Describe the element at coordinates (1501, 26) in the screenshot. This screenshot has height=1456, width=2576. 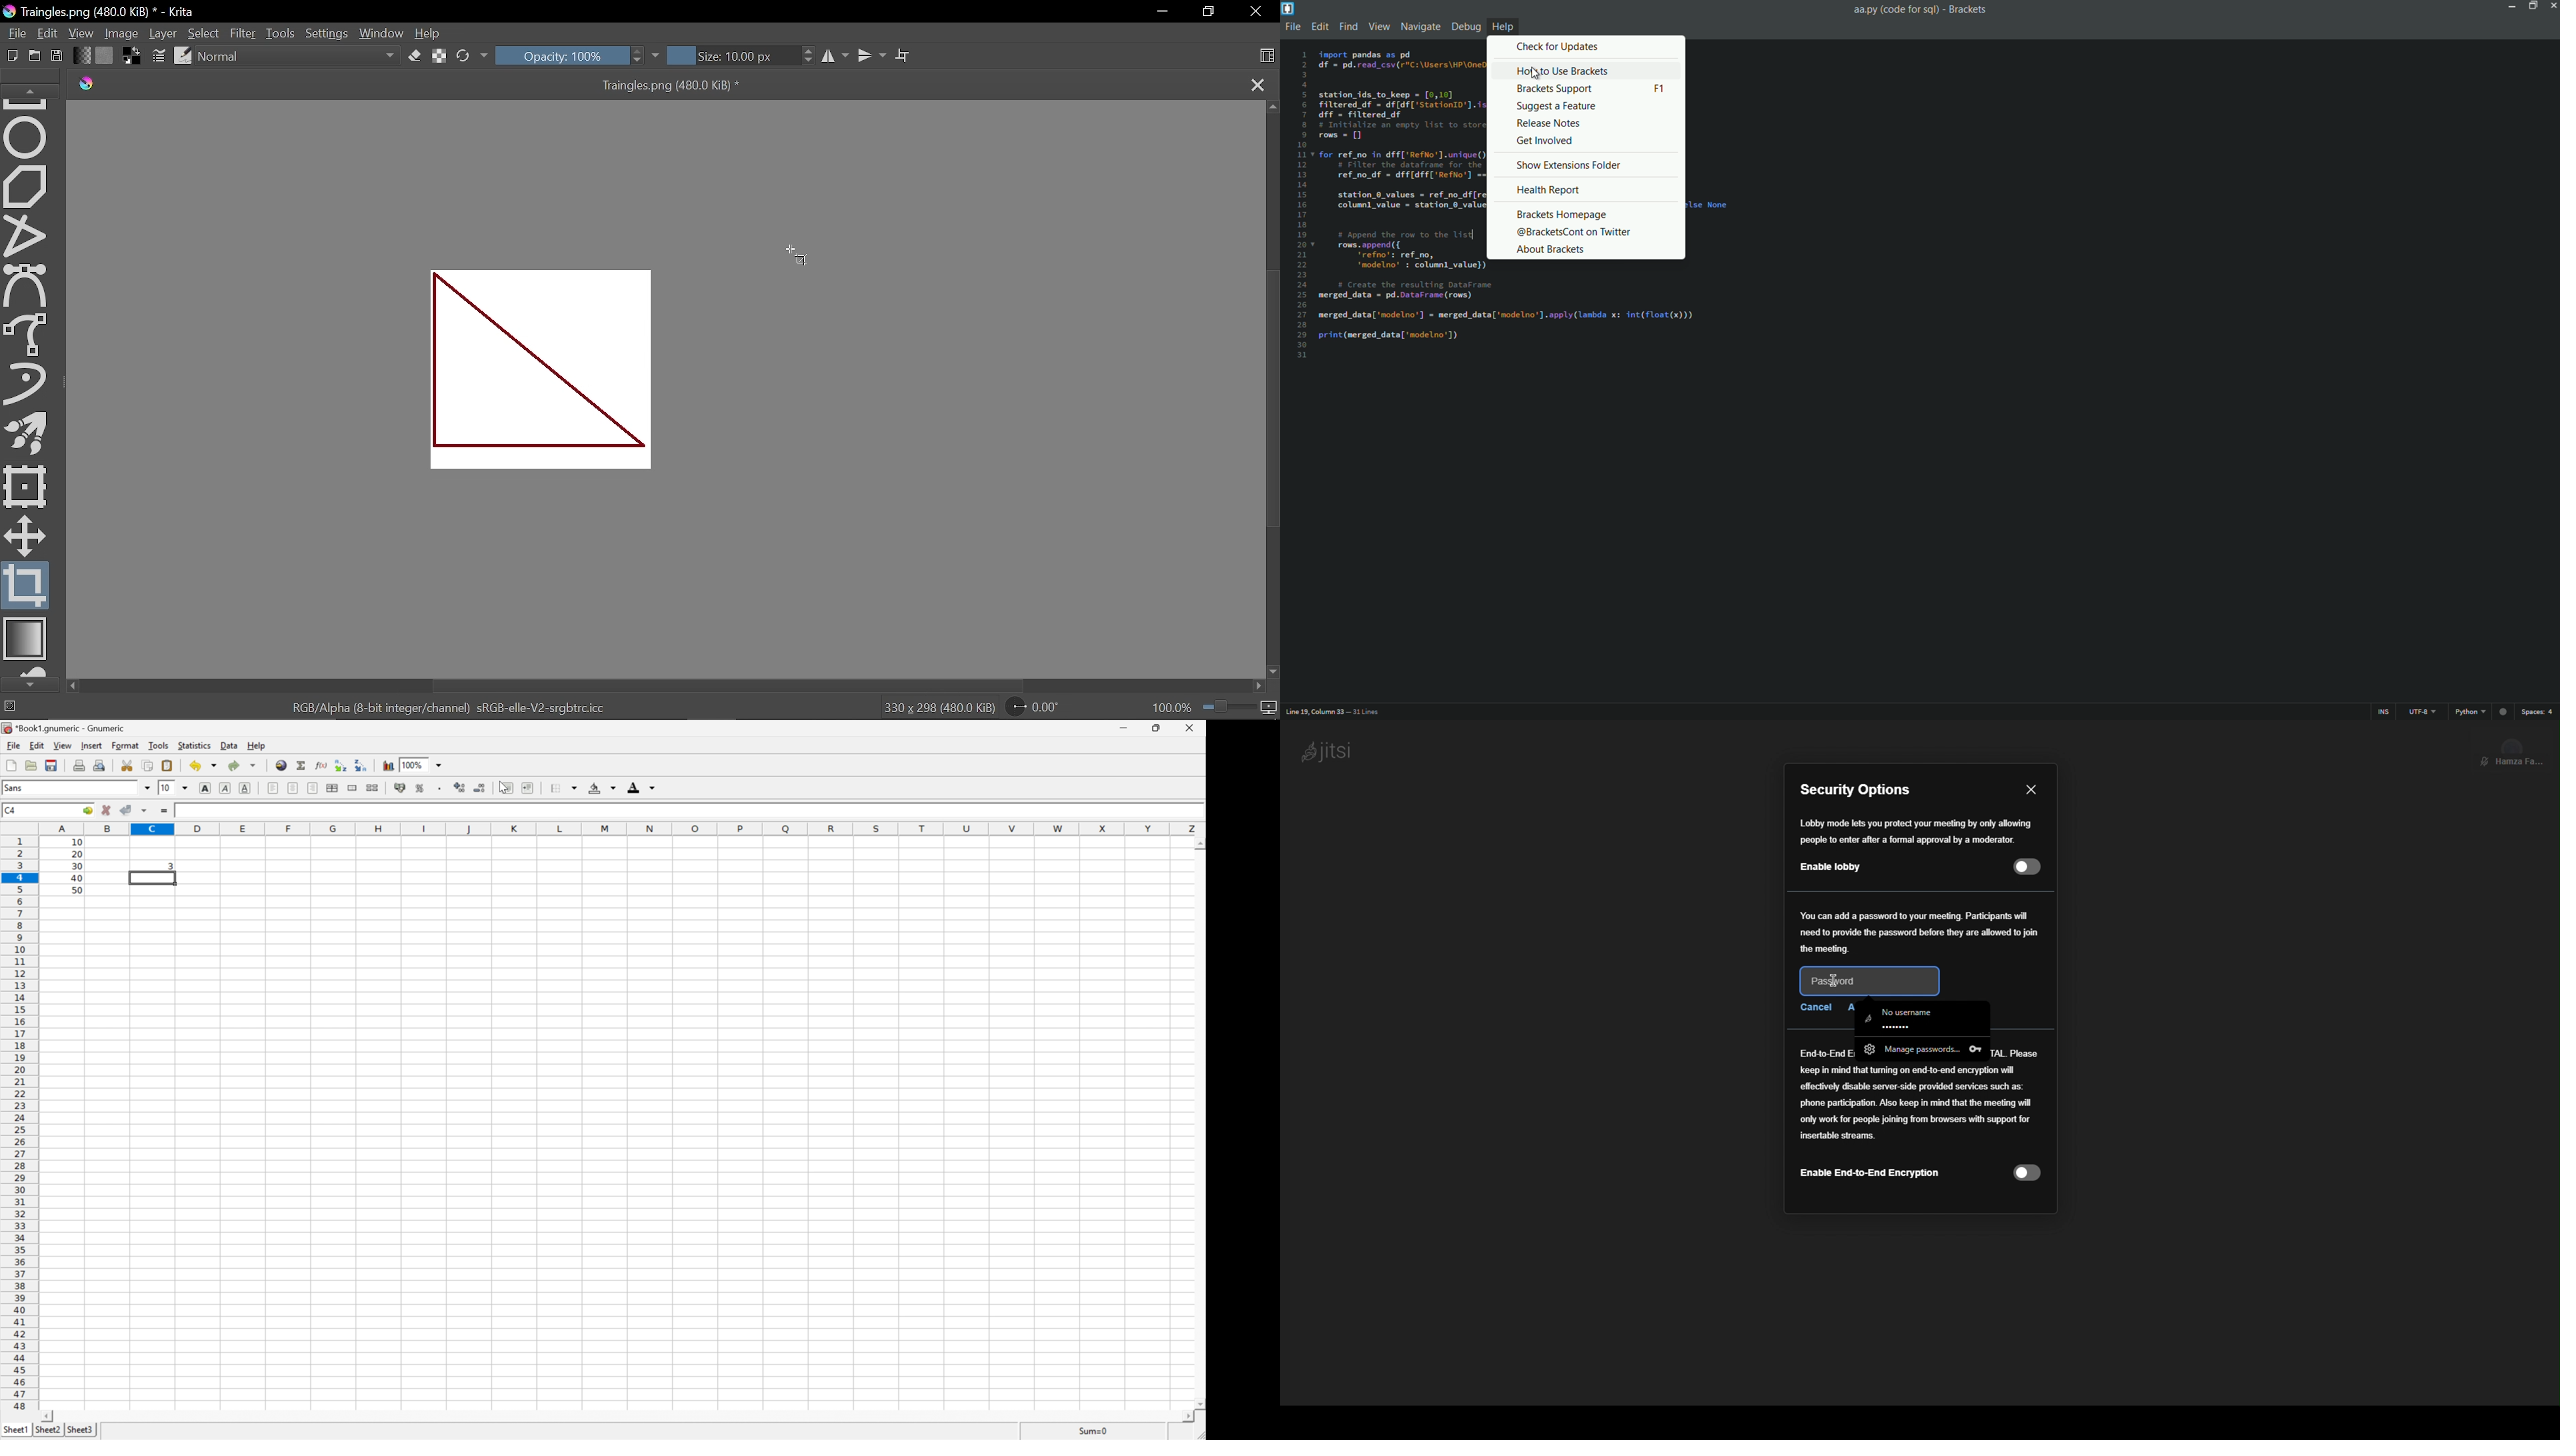
I see `help menu` at that location.